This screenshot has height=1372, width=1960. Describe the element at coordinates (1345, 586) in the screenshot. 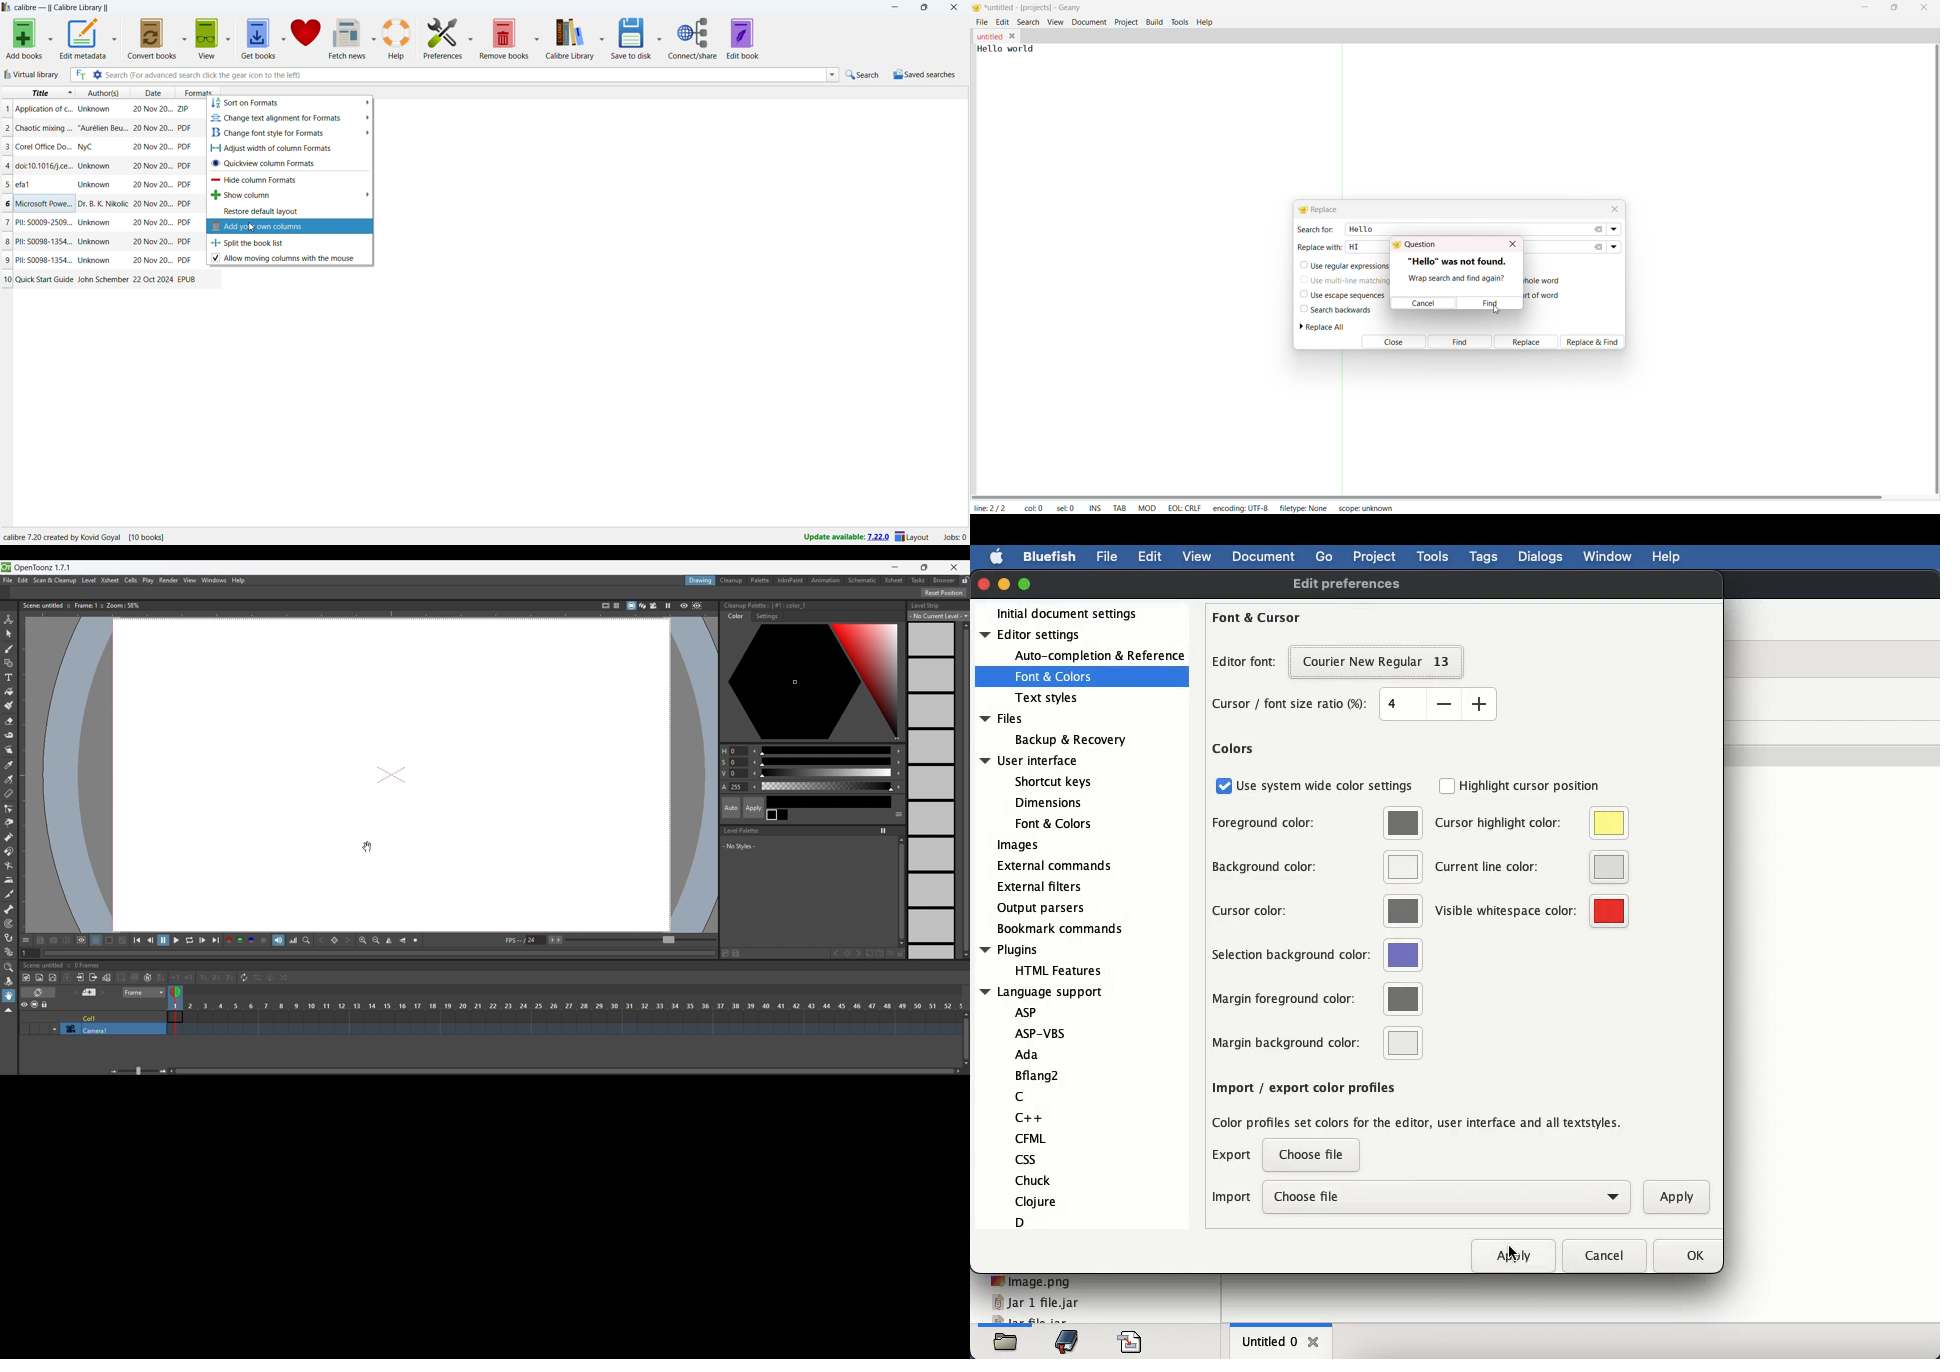

I see `edit preferences ` at that location.